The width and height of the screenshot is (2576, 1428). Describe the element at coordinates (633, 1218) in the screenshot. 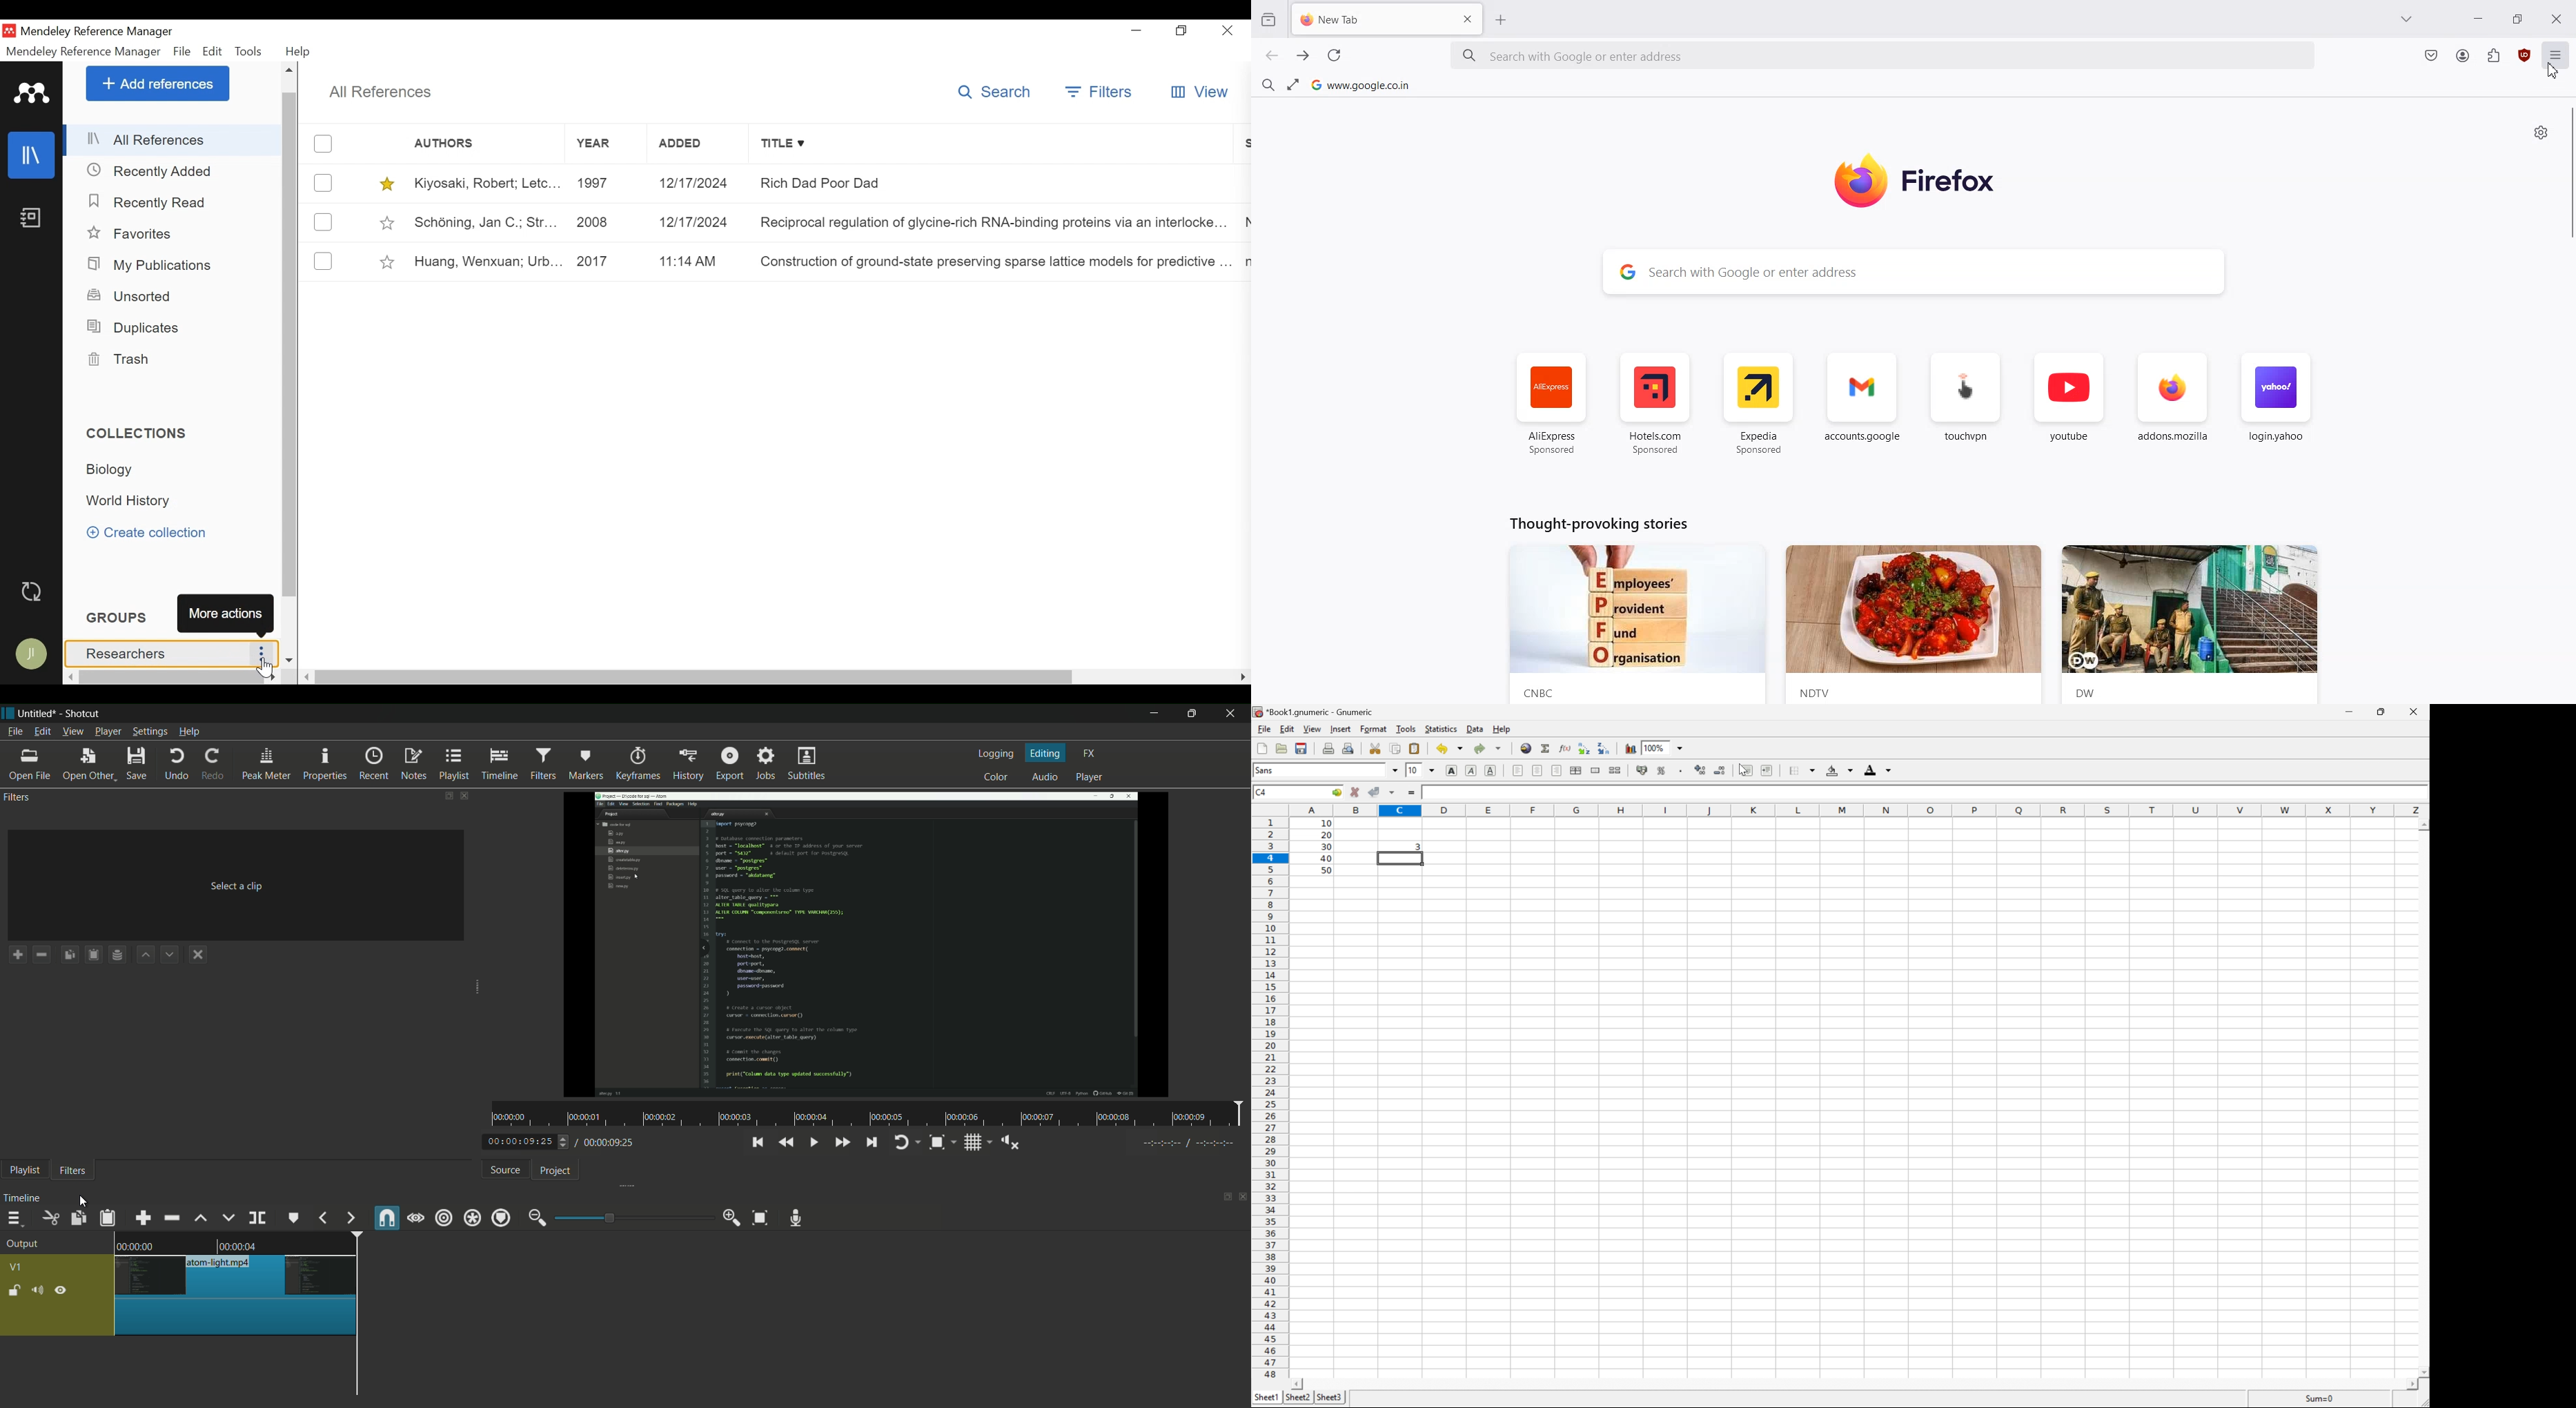

I see `adjustment bar` at that location.